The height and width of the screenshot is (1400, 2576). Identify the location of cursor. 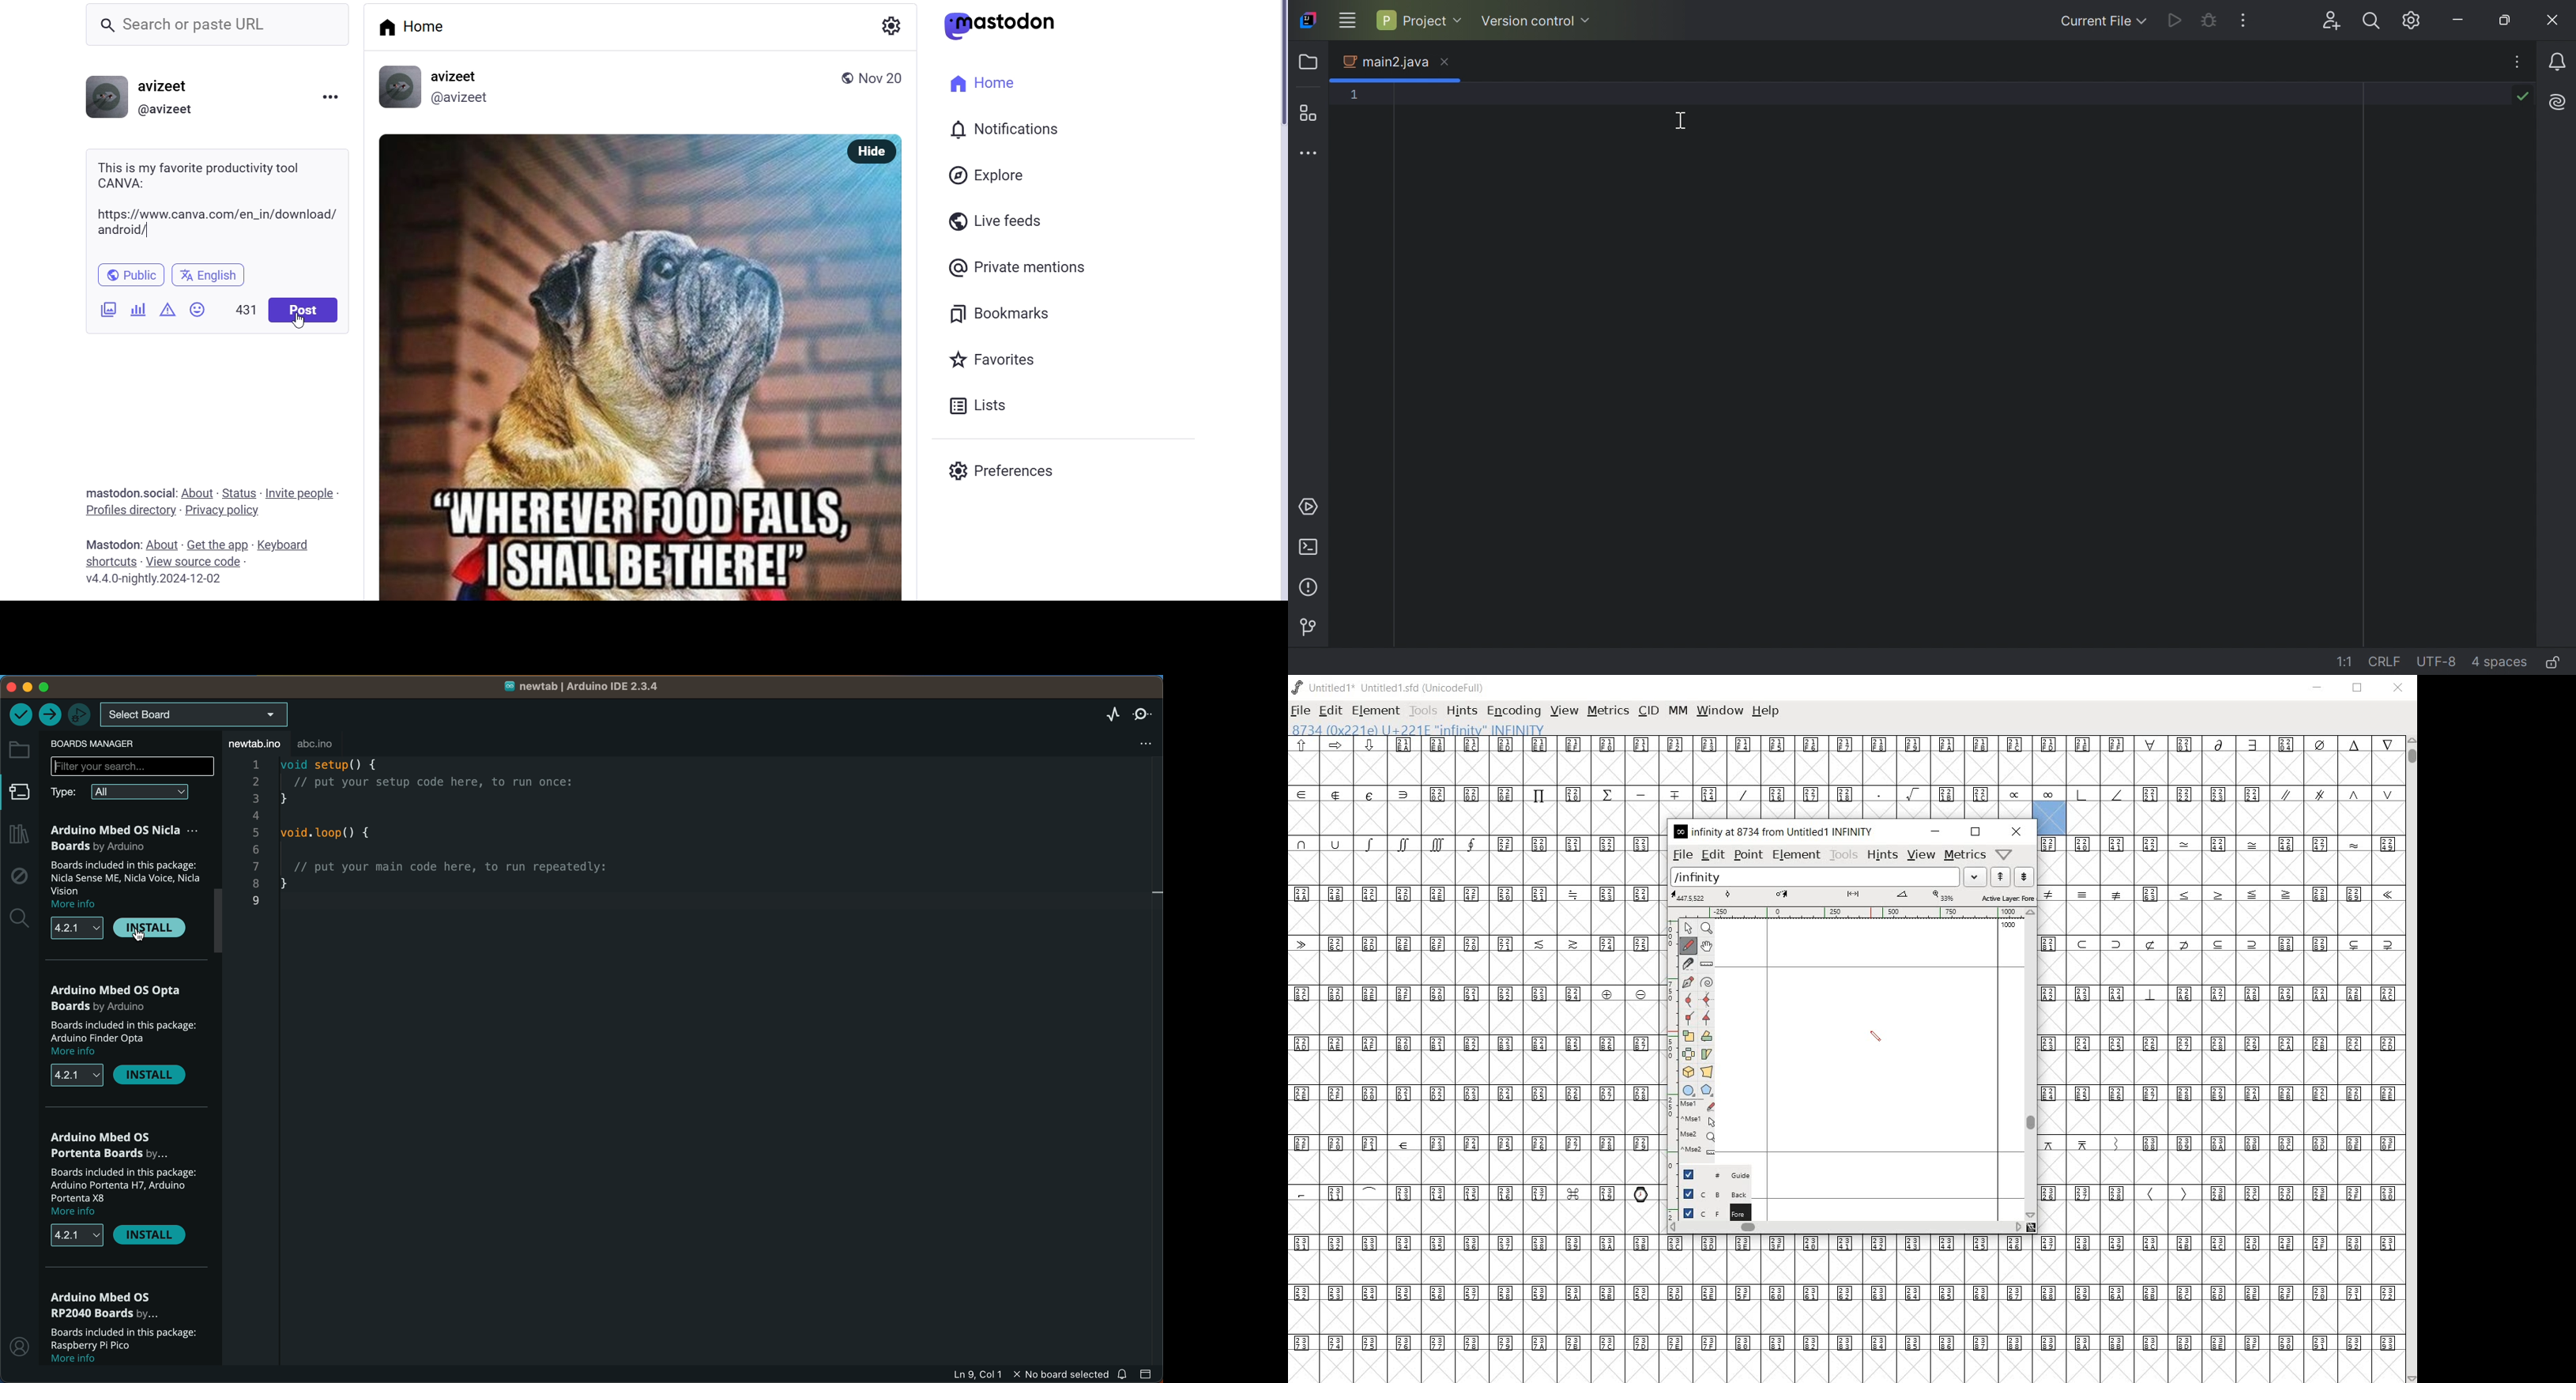
(137, 935).